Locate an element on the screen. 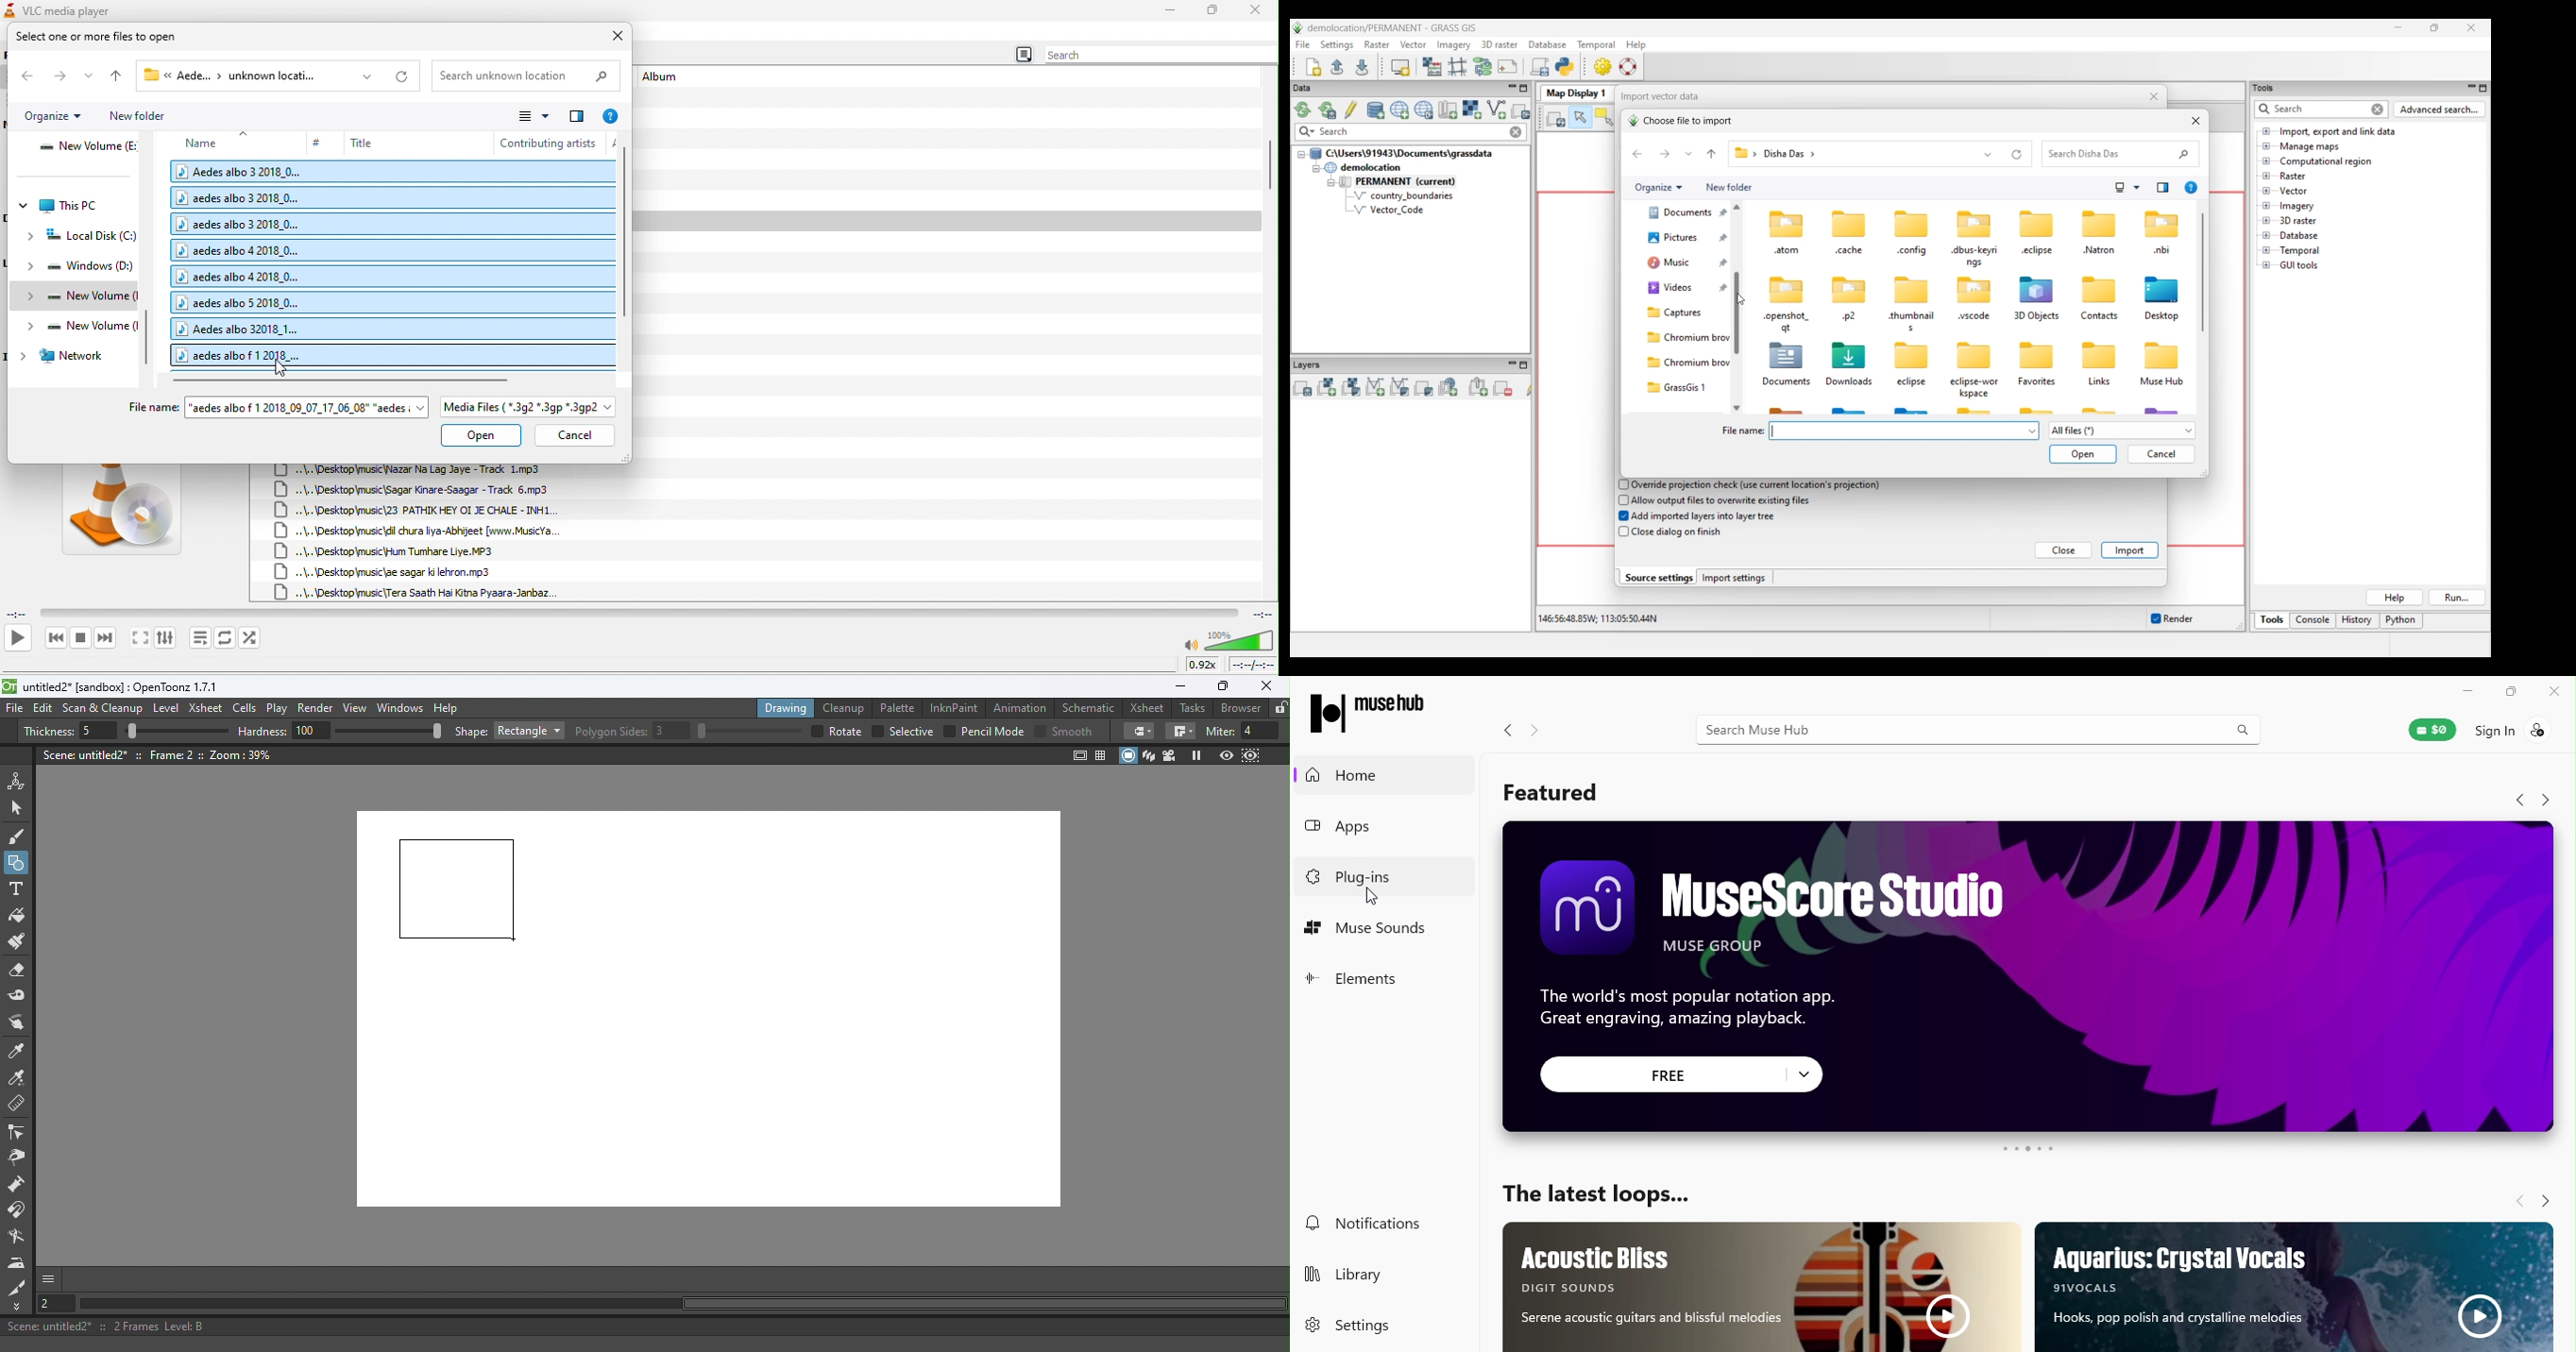  Type tool is located at coordinates (16, 890).